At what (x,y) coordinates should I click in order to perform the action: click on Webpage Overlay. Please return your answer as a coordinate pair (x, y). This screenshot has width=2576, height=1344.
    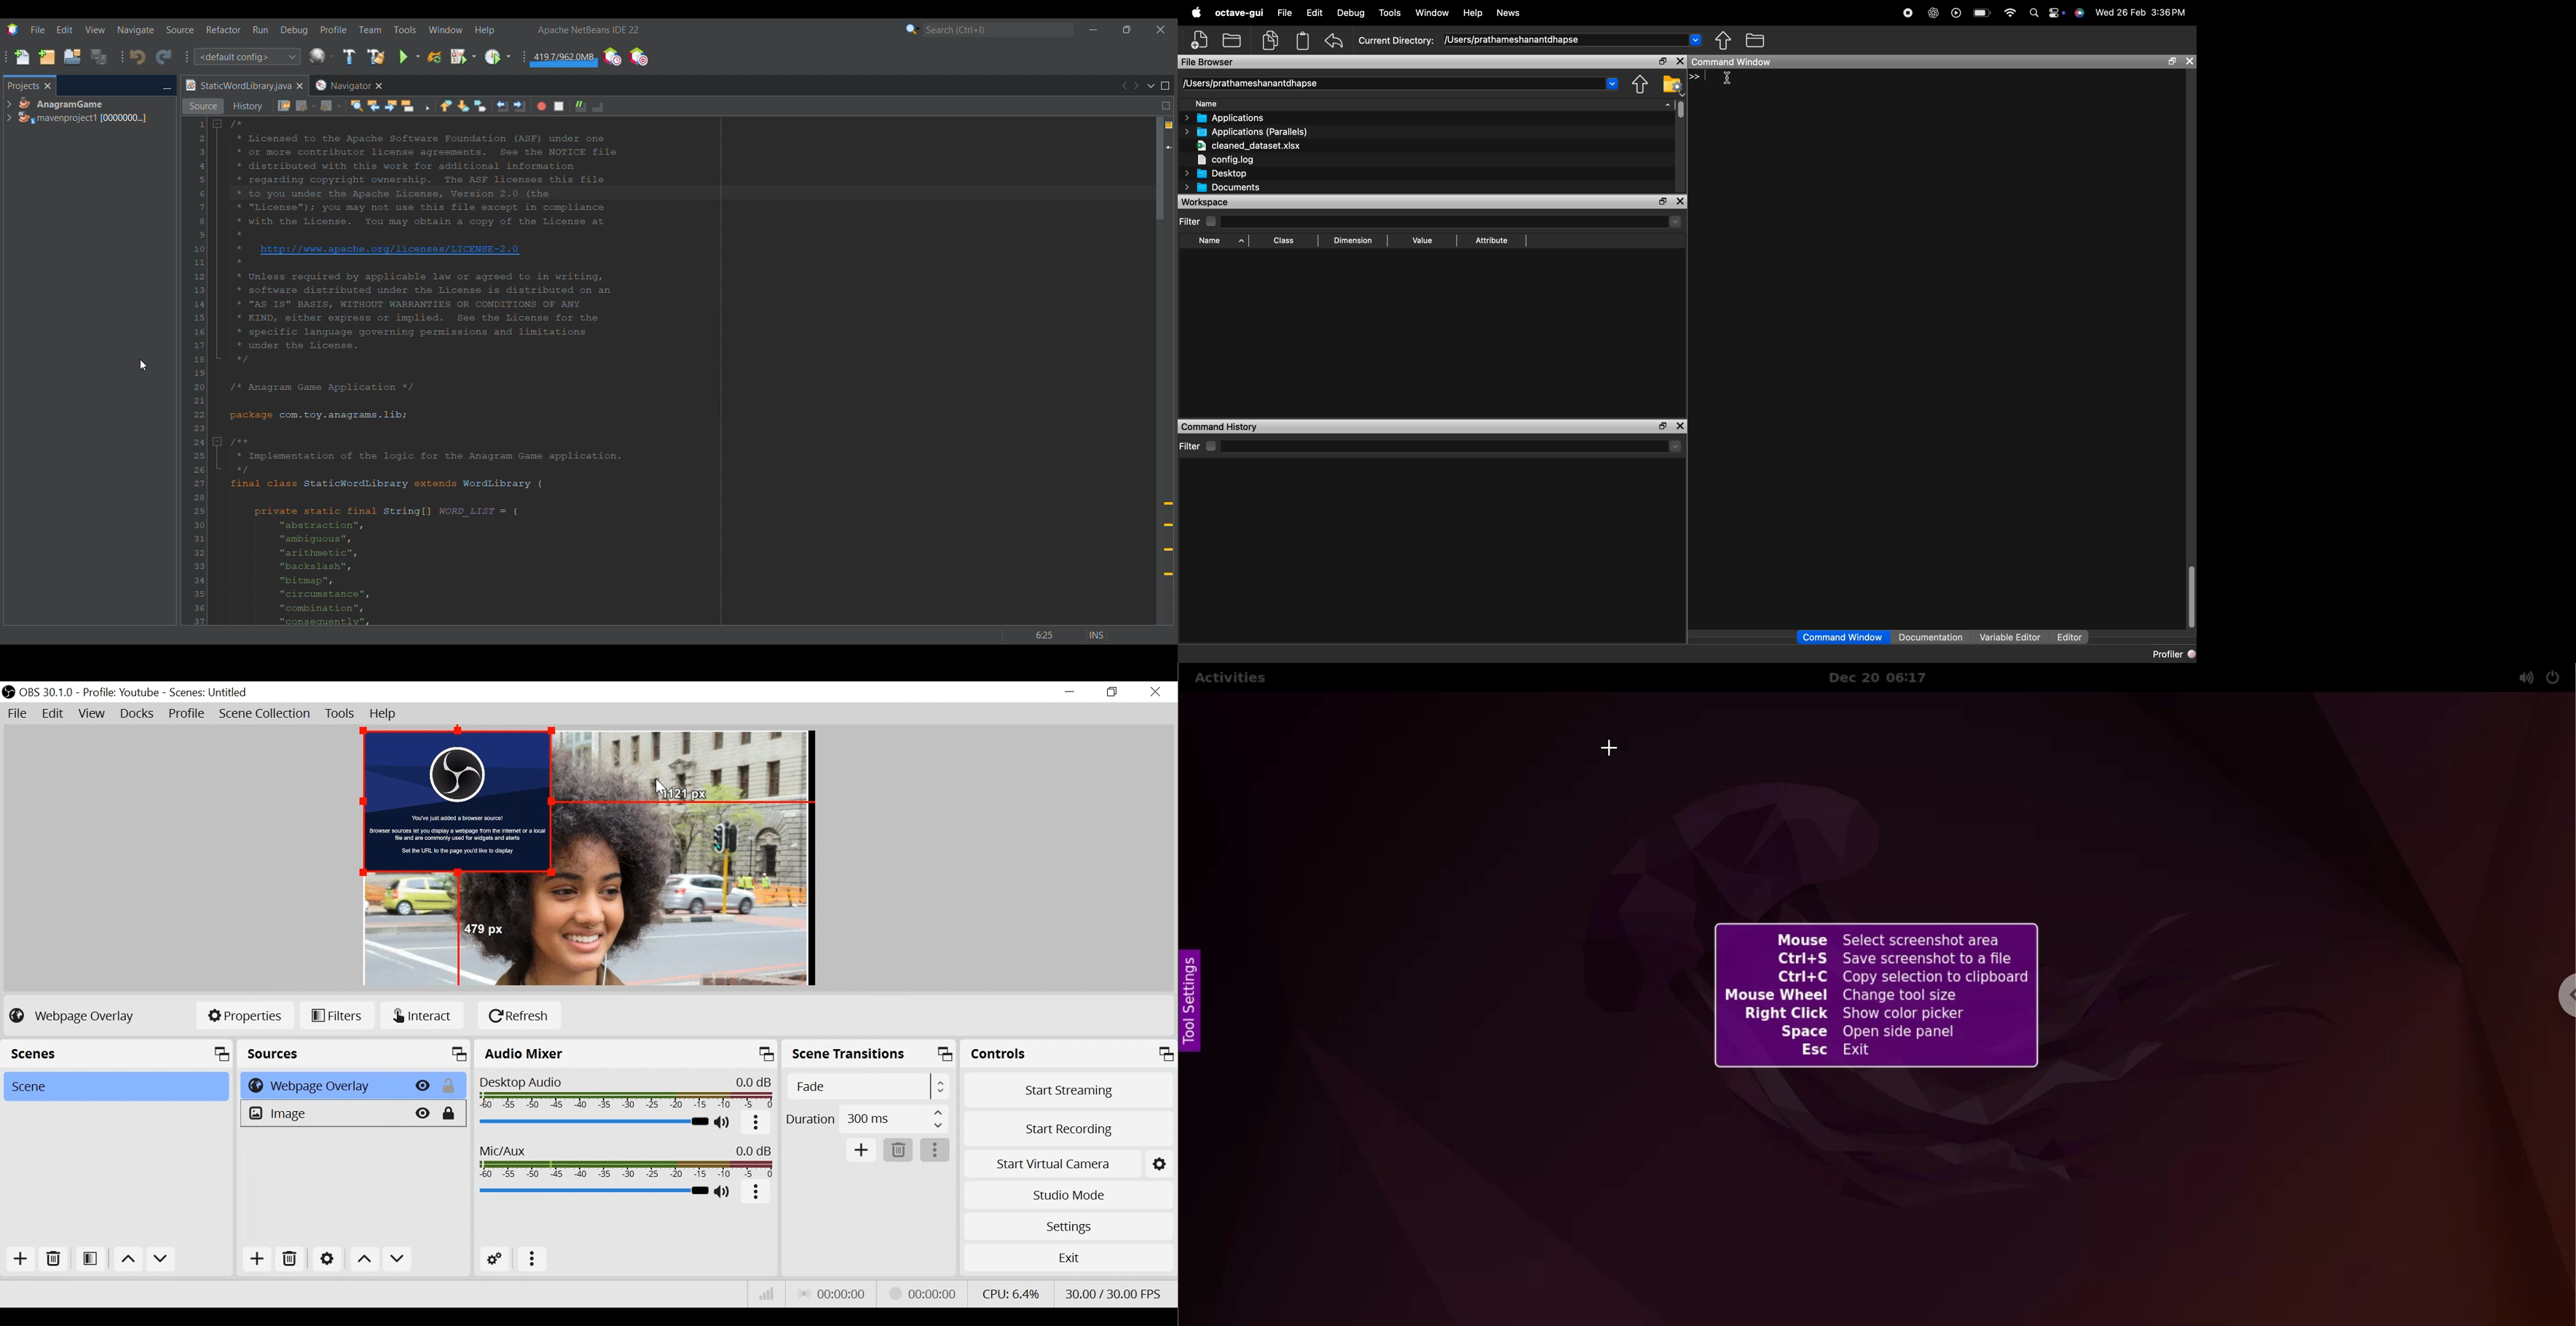
    Looking at the image, I should click on (325, 1085).